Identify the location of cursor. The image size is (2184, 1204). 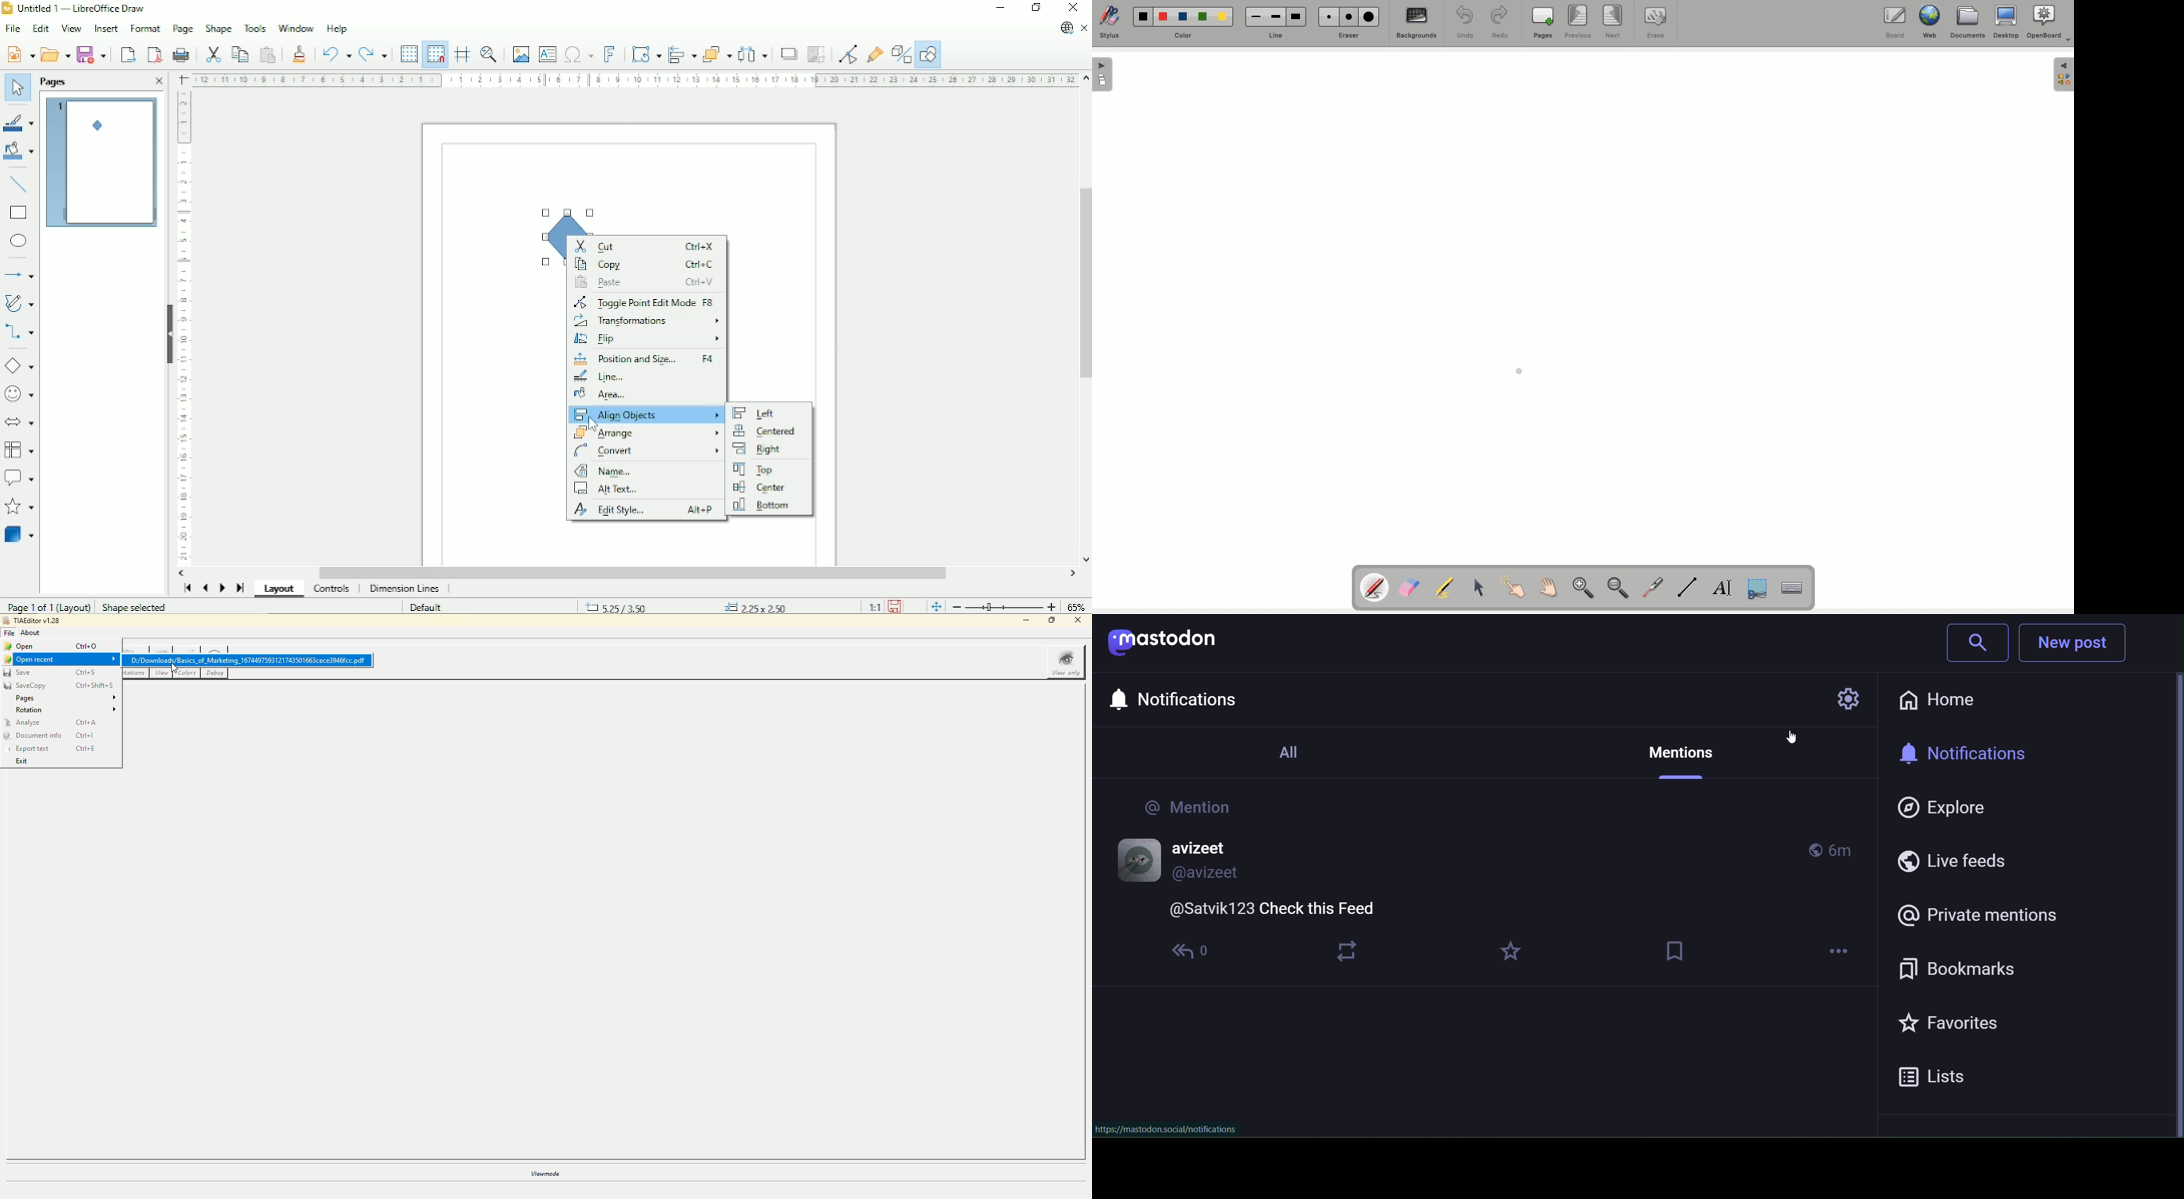
(1794, 741).